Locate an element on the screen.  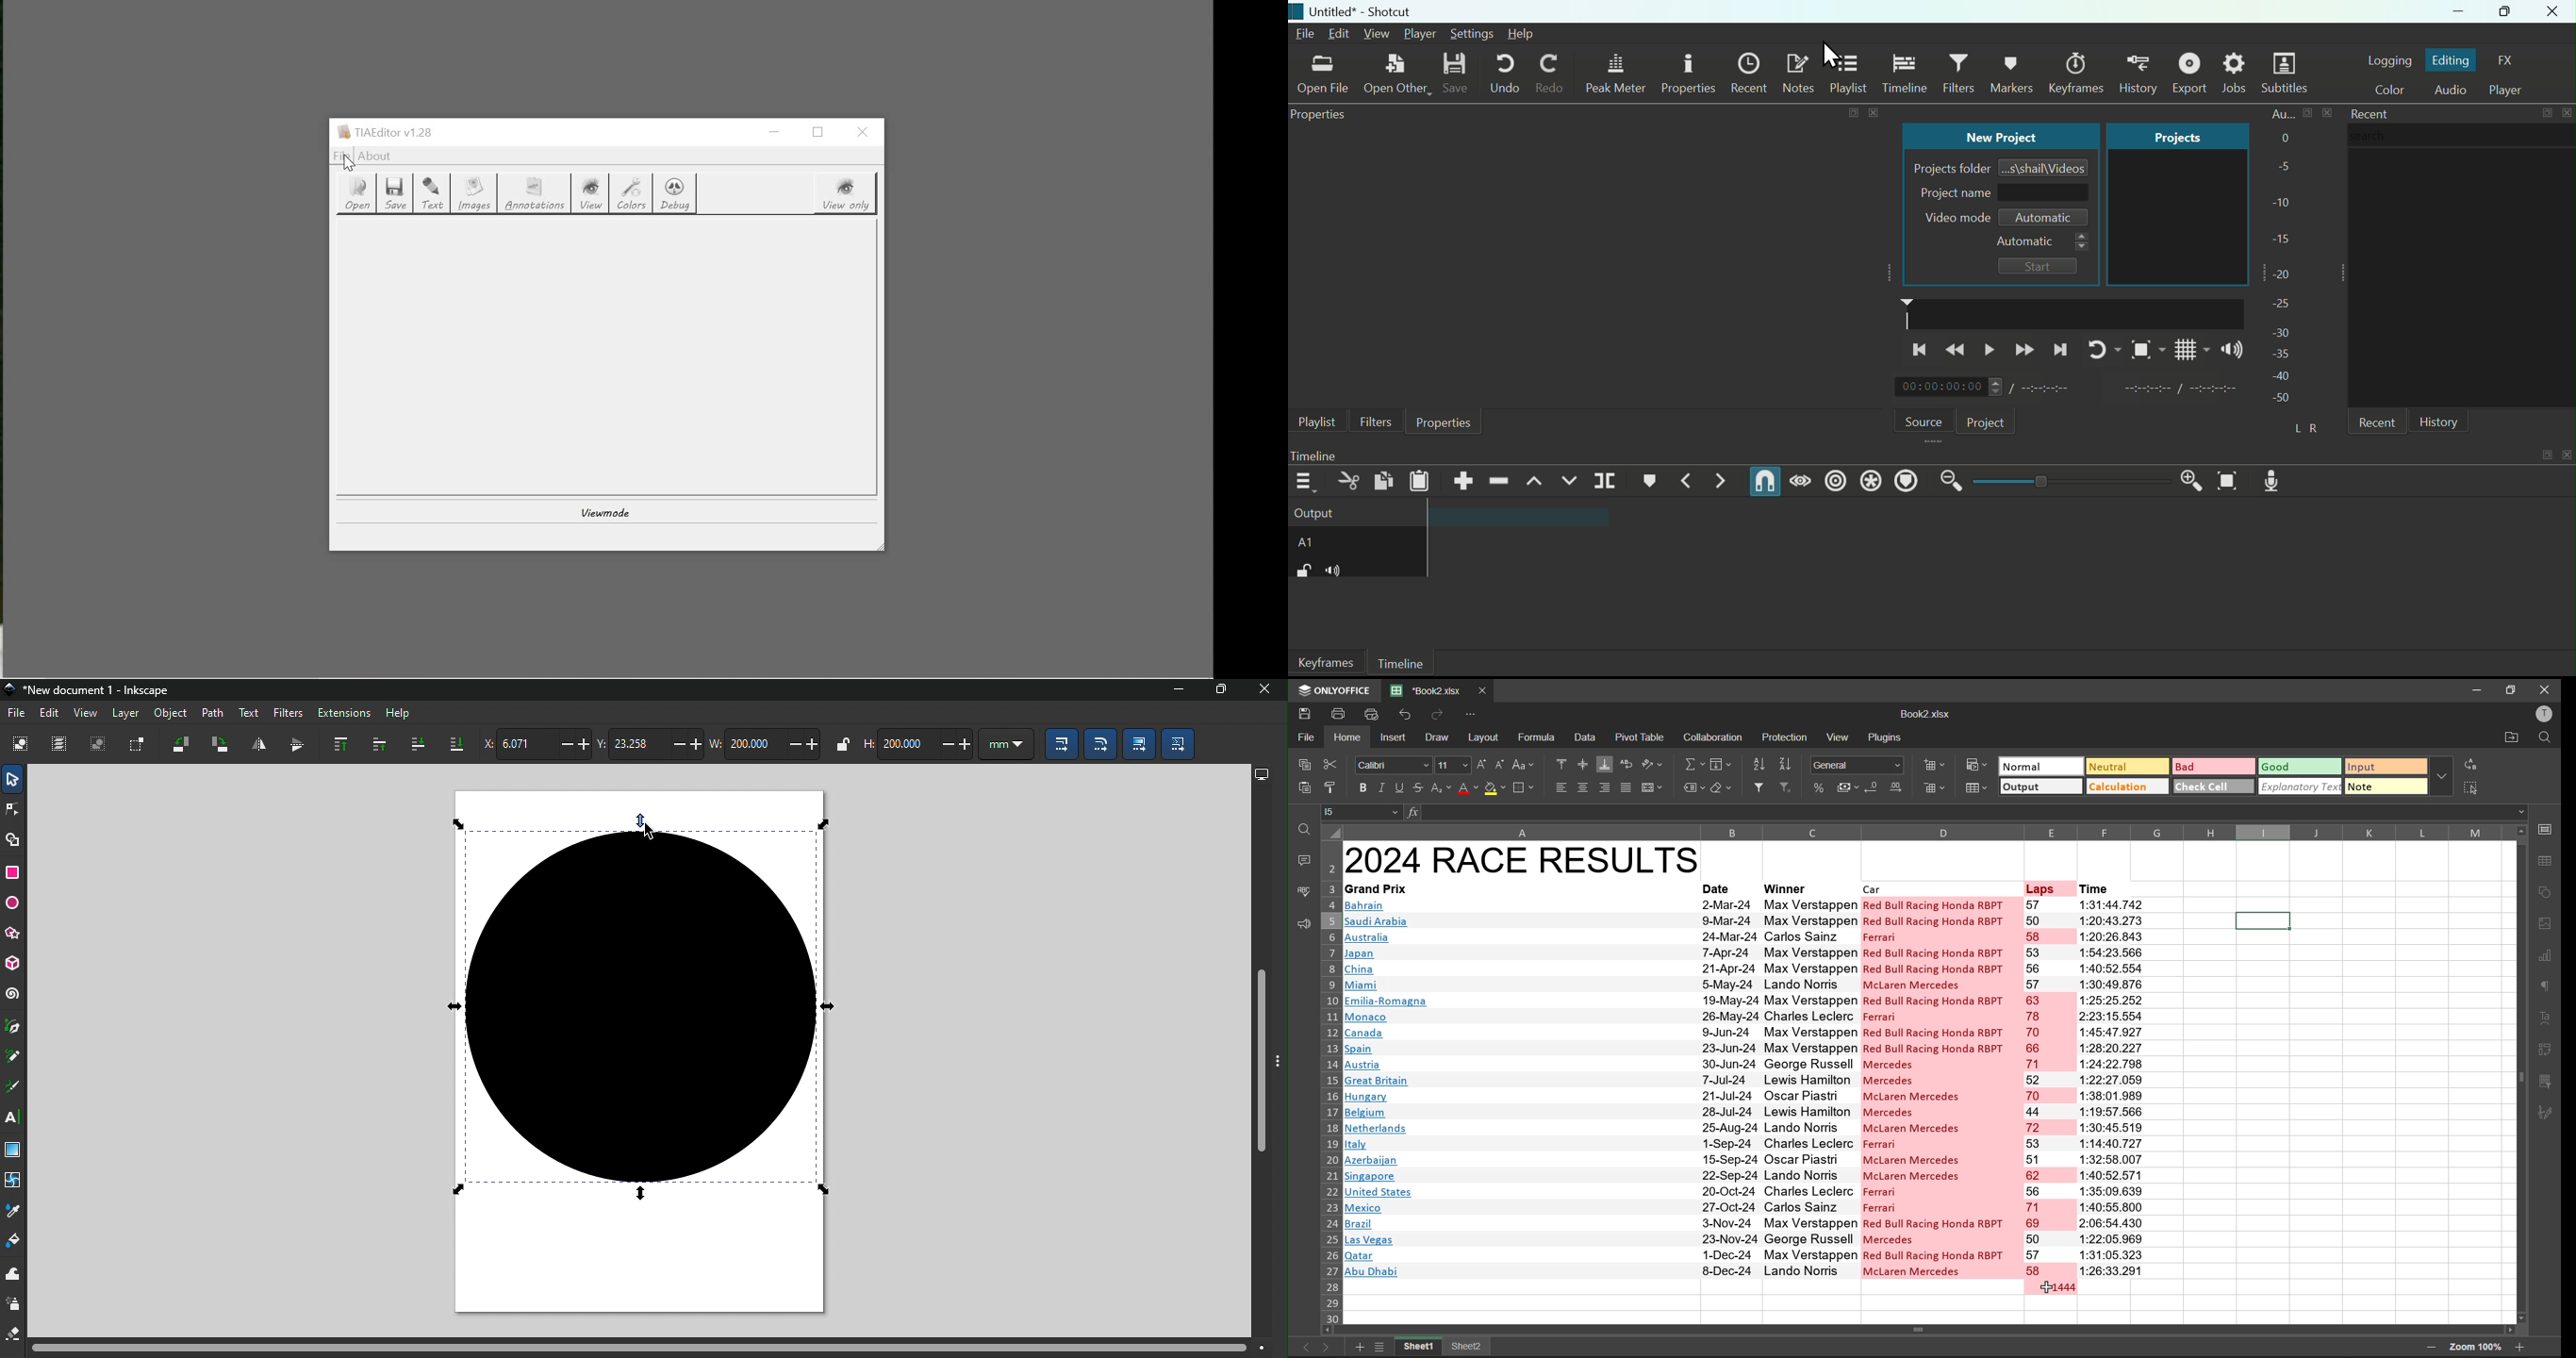
output is located at coordinates (2039, 788).